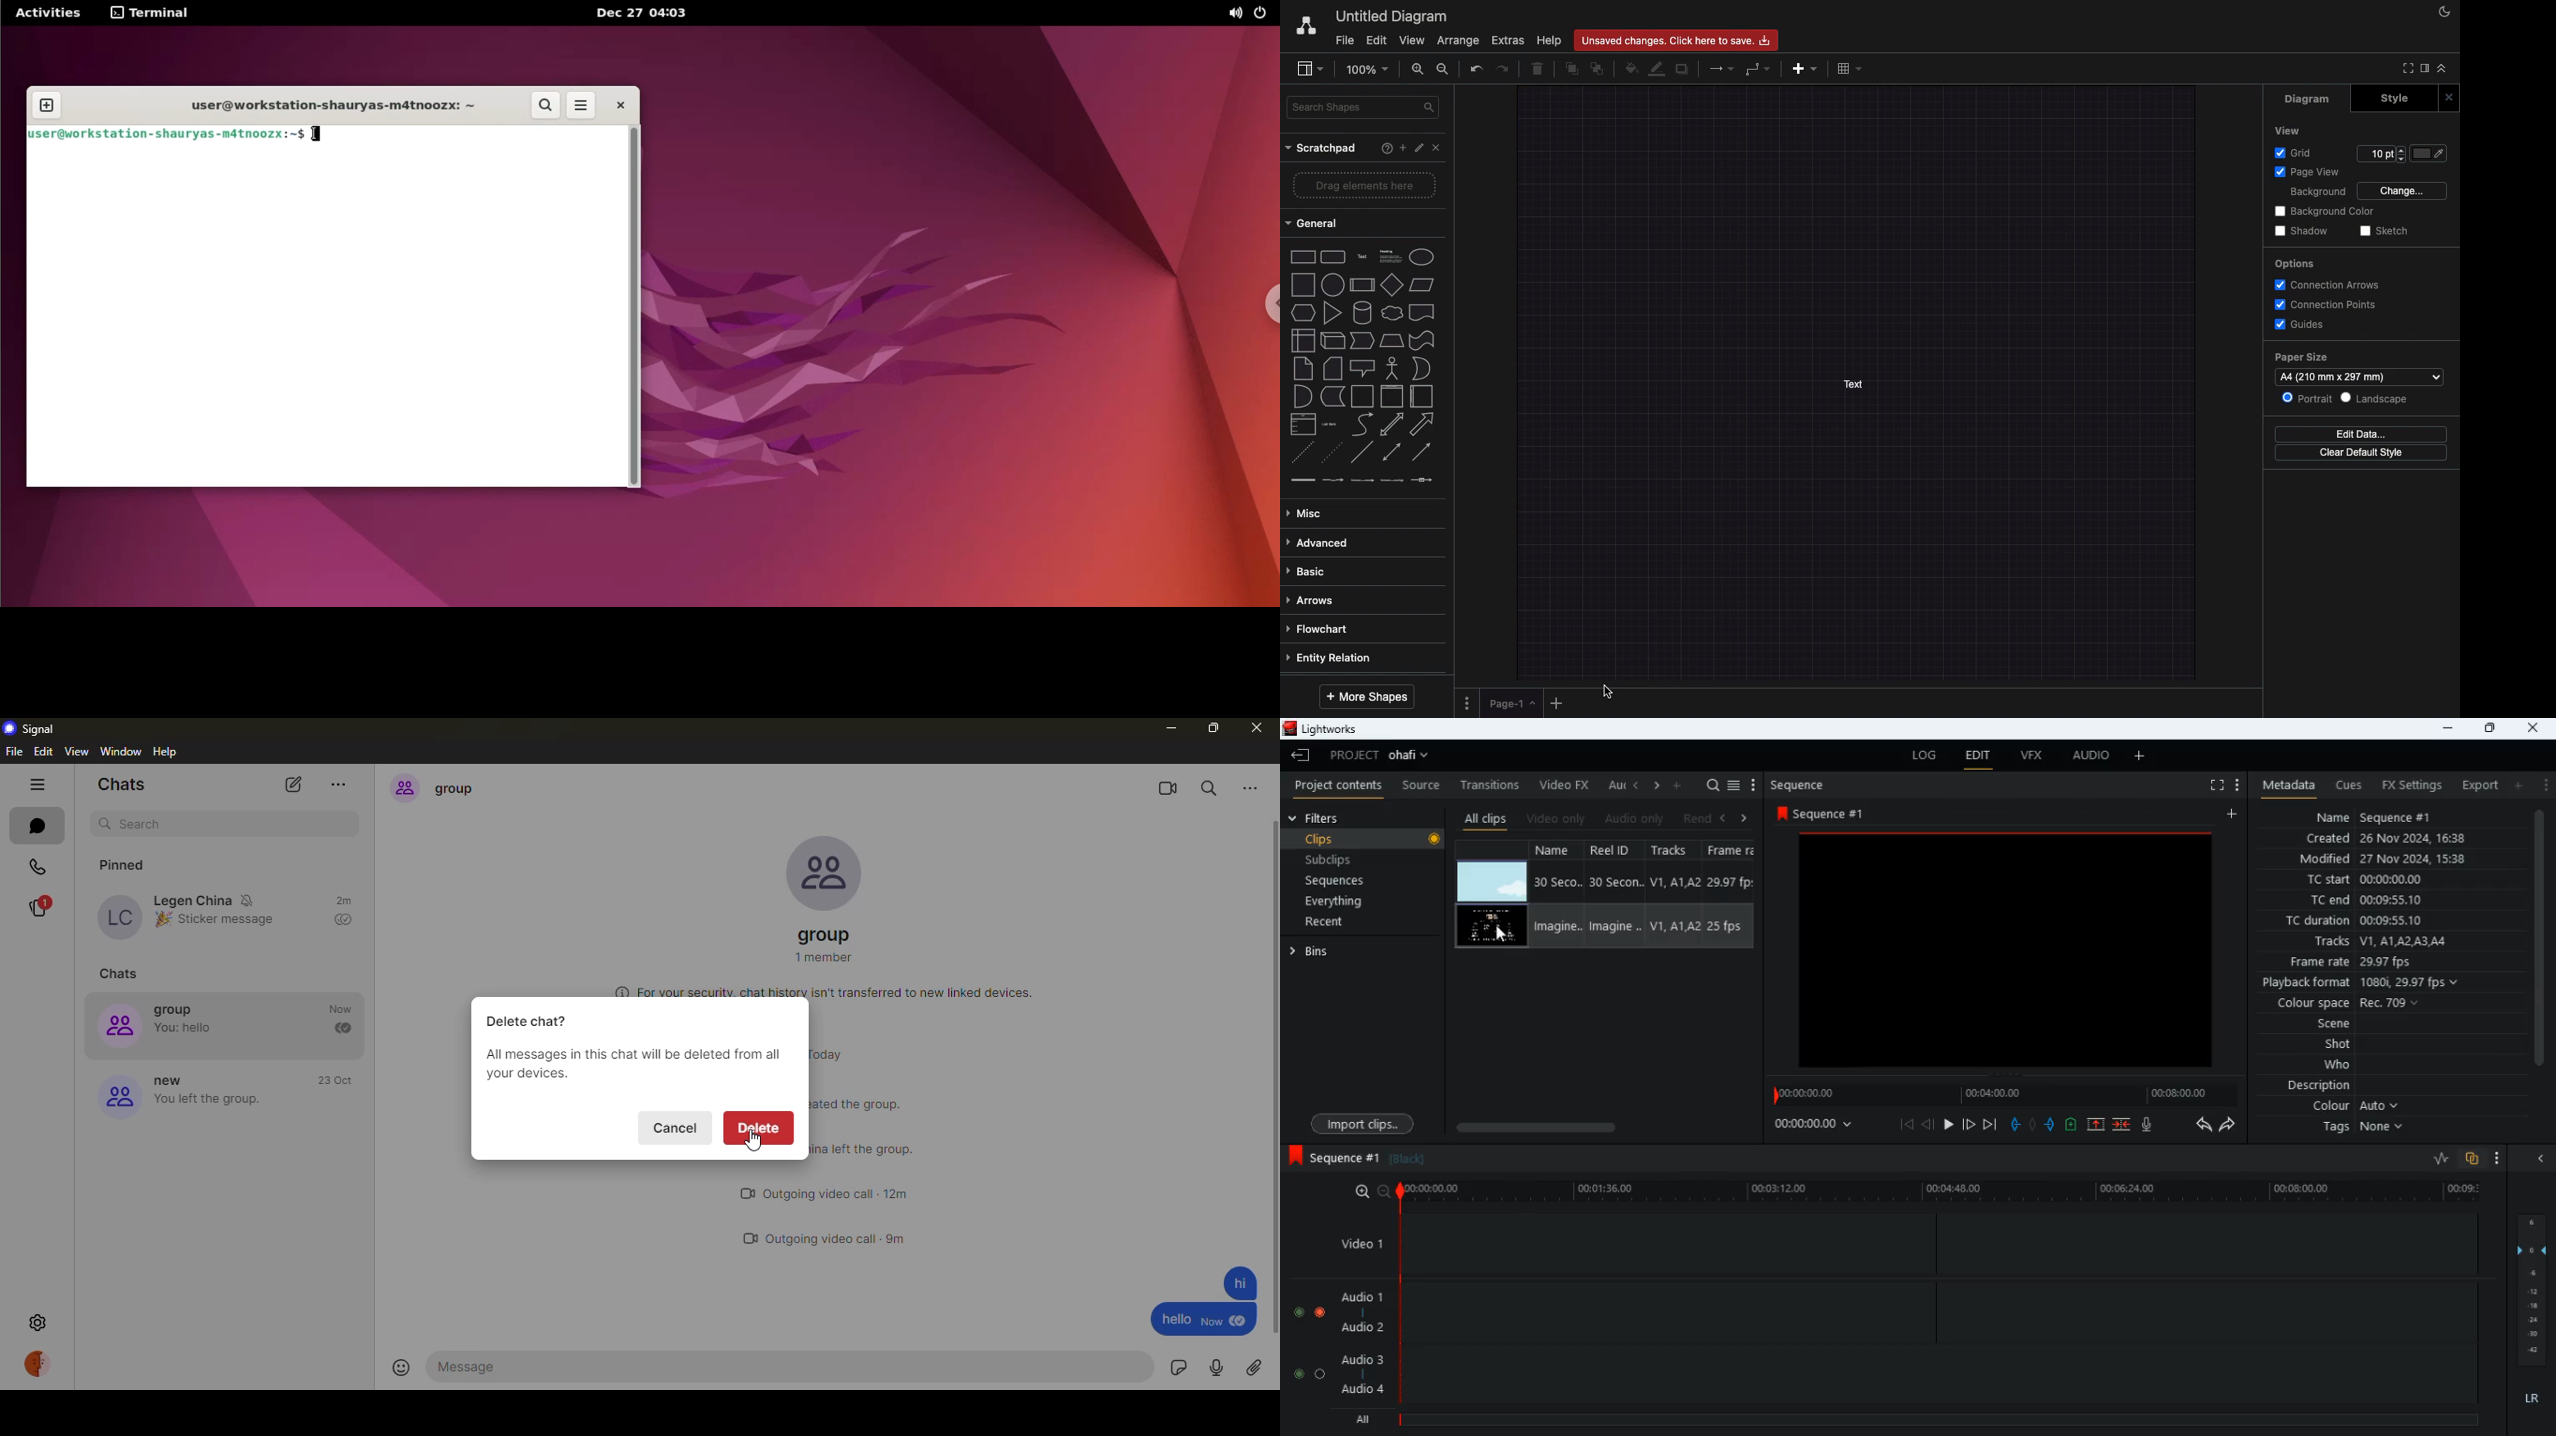  What do you see at coordinates (403, 1368) in the screenshot?
I see `emoji` at bounding box center [403, 1368].